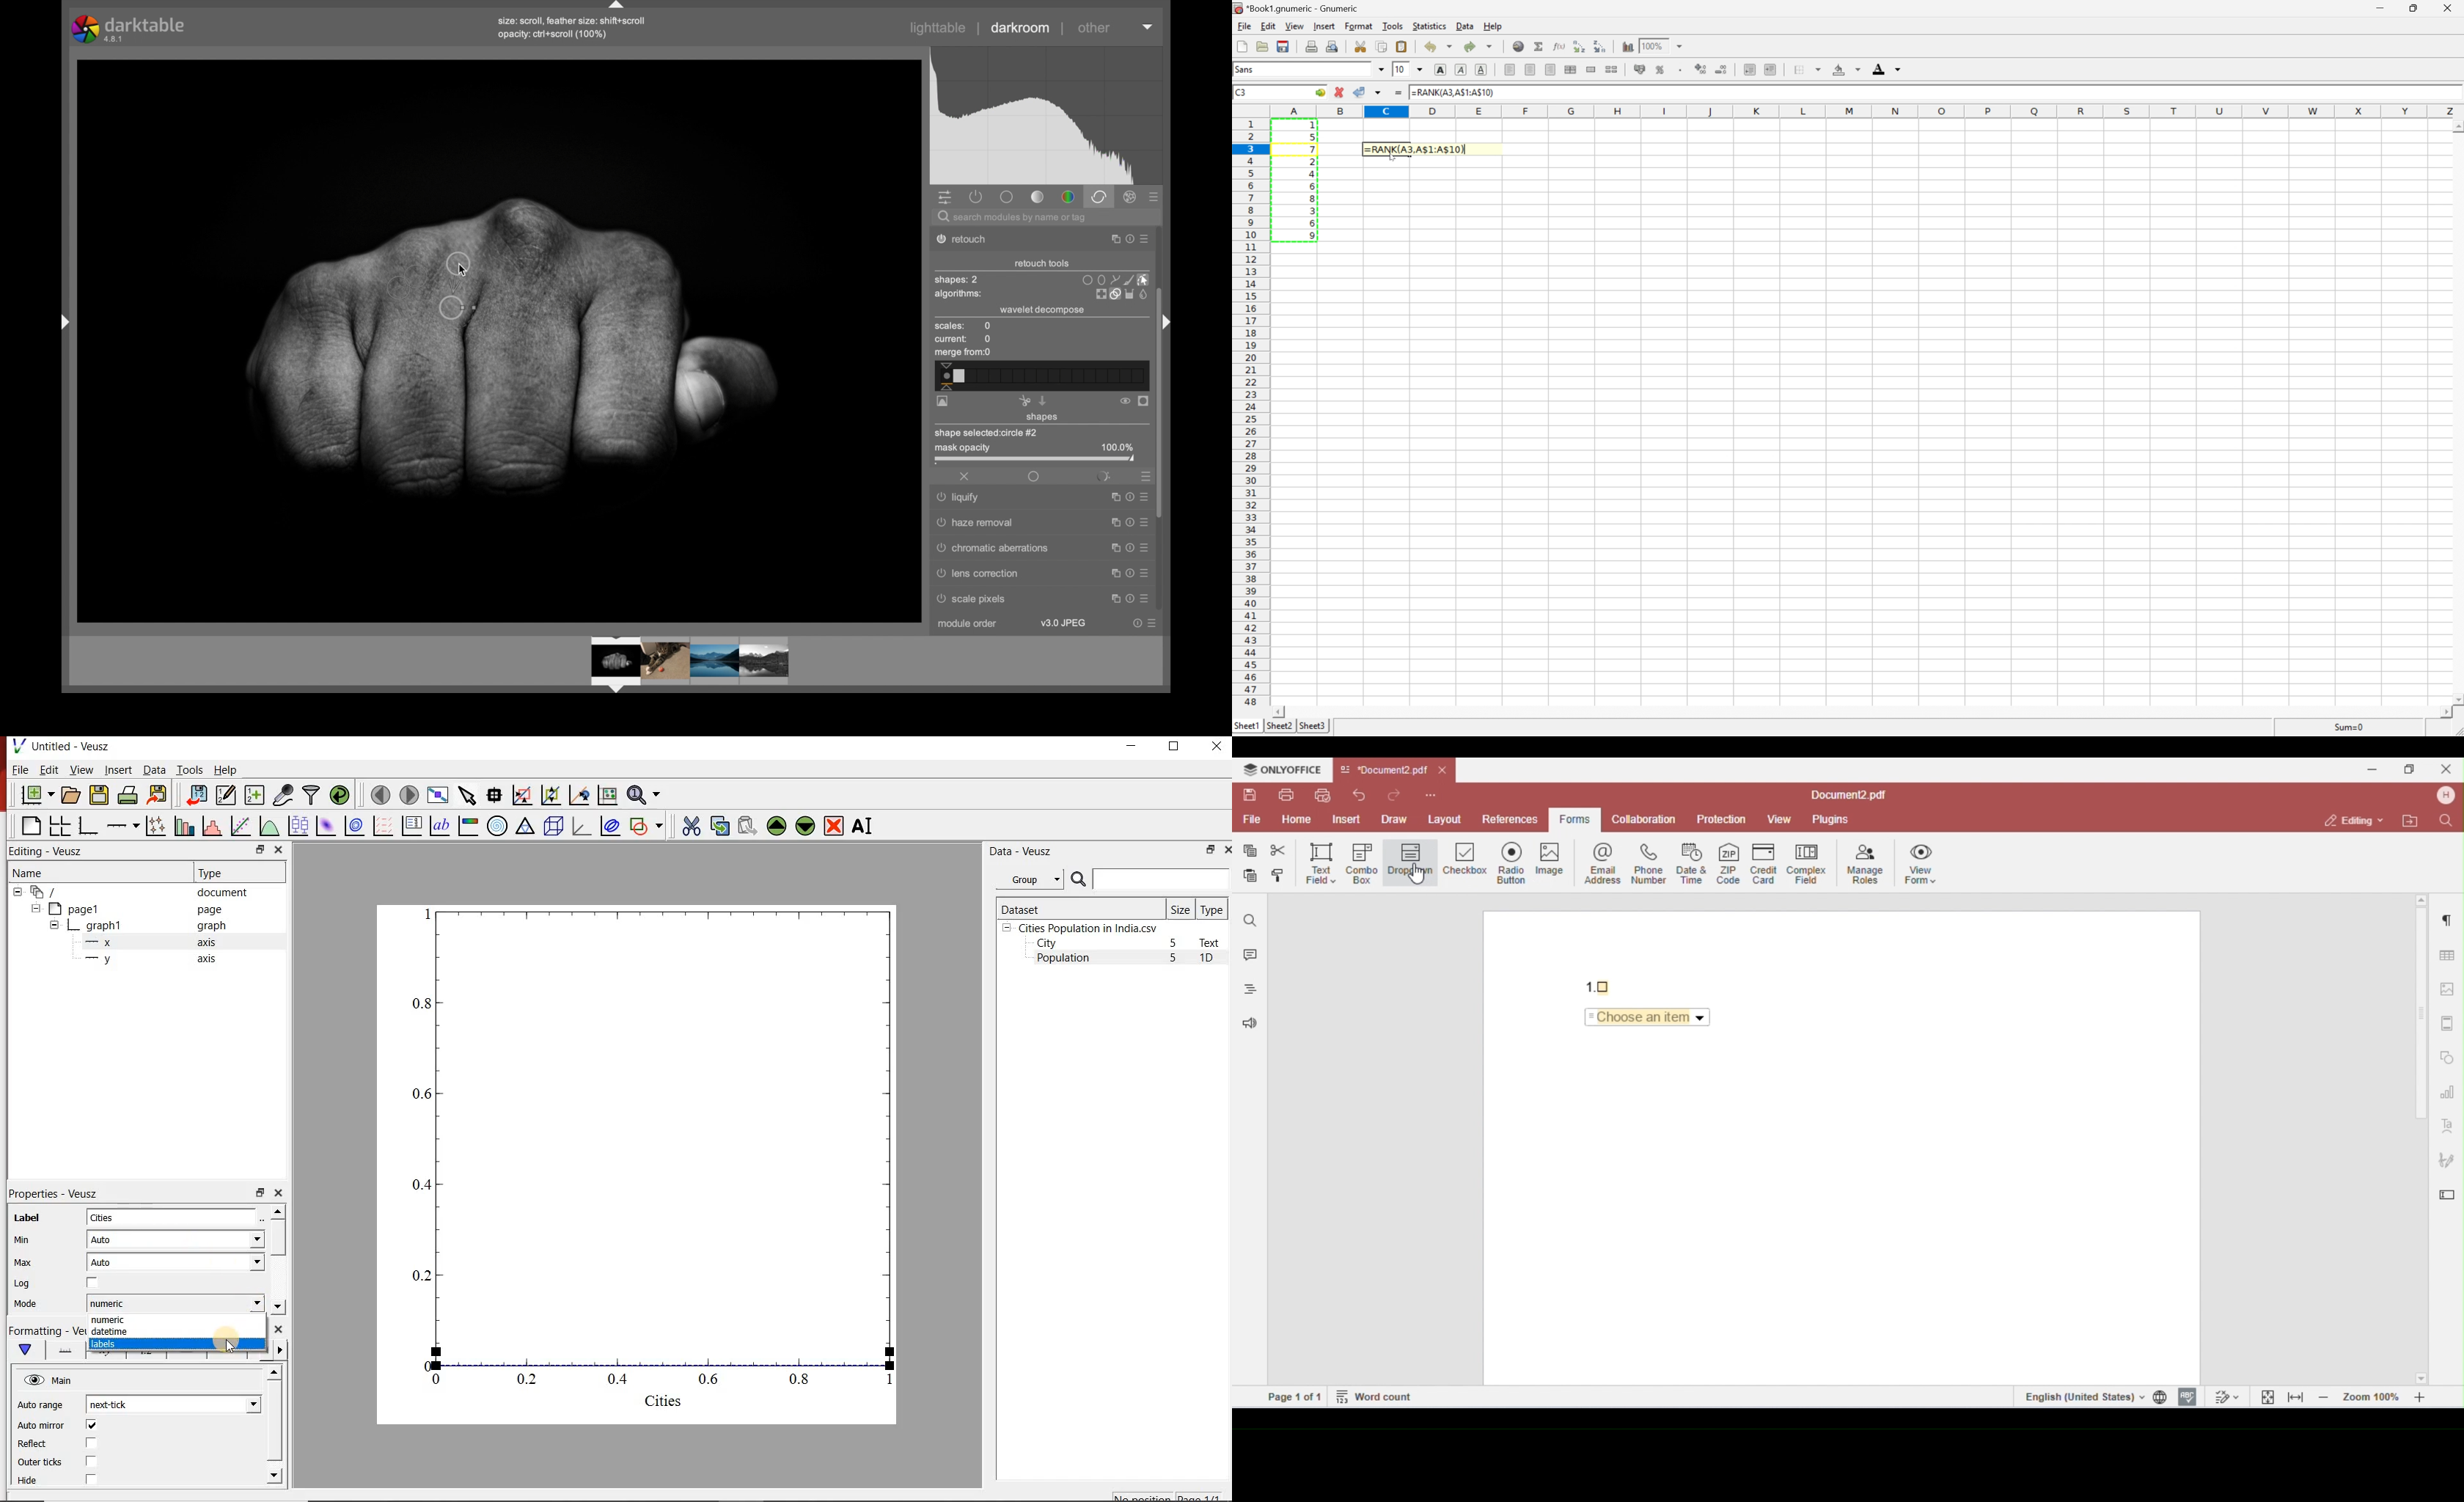  I want to click on Min, so click(22, 1240).